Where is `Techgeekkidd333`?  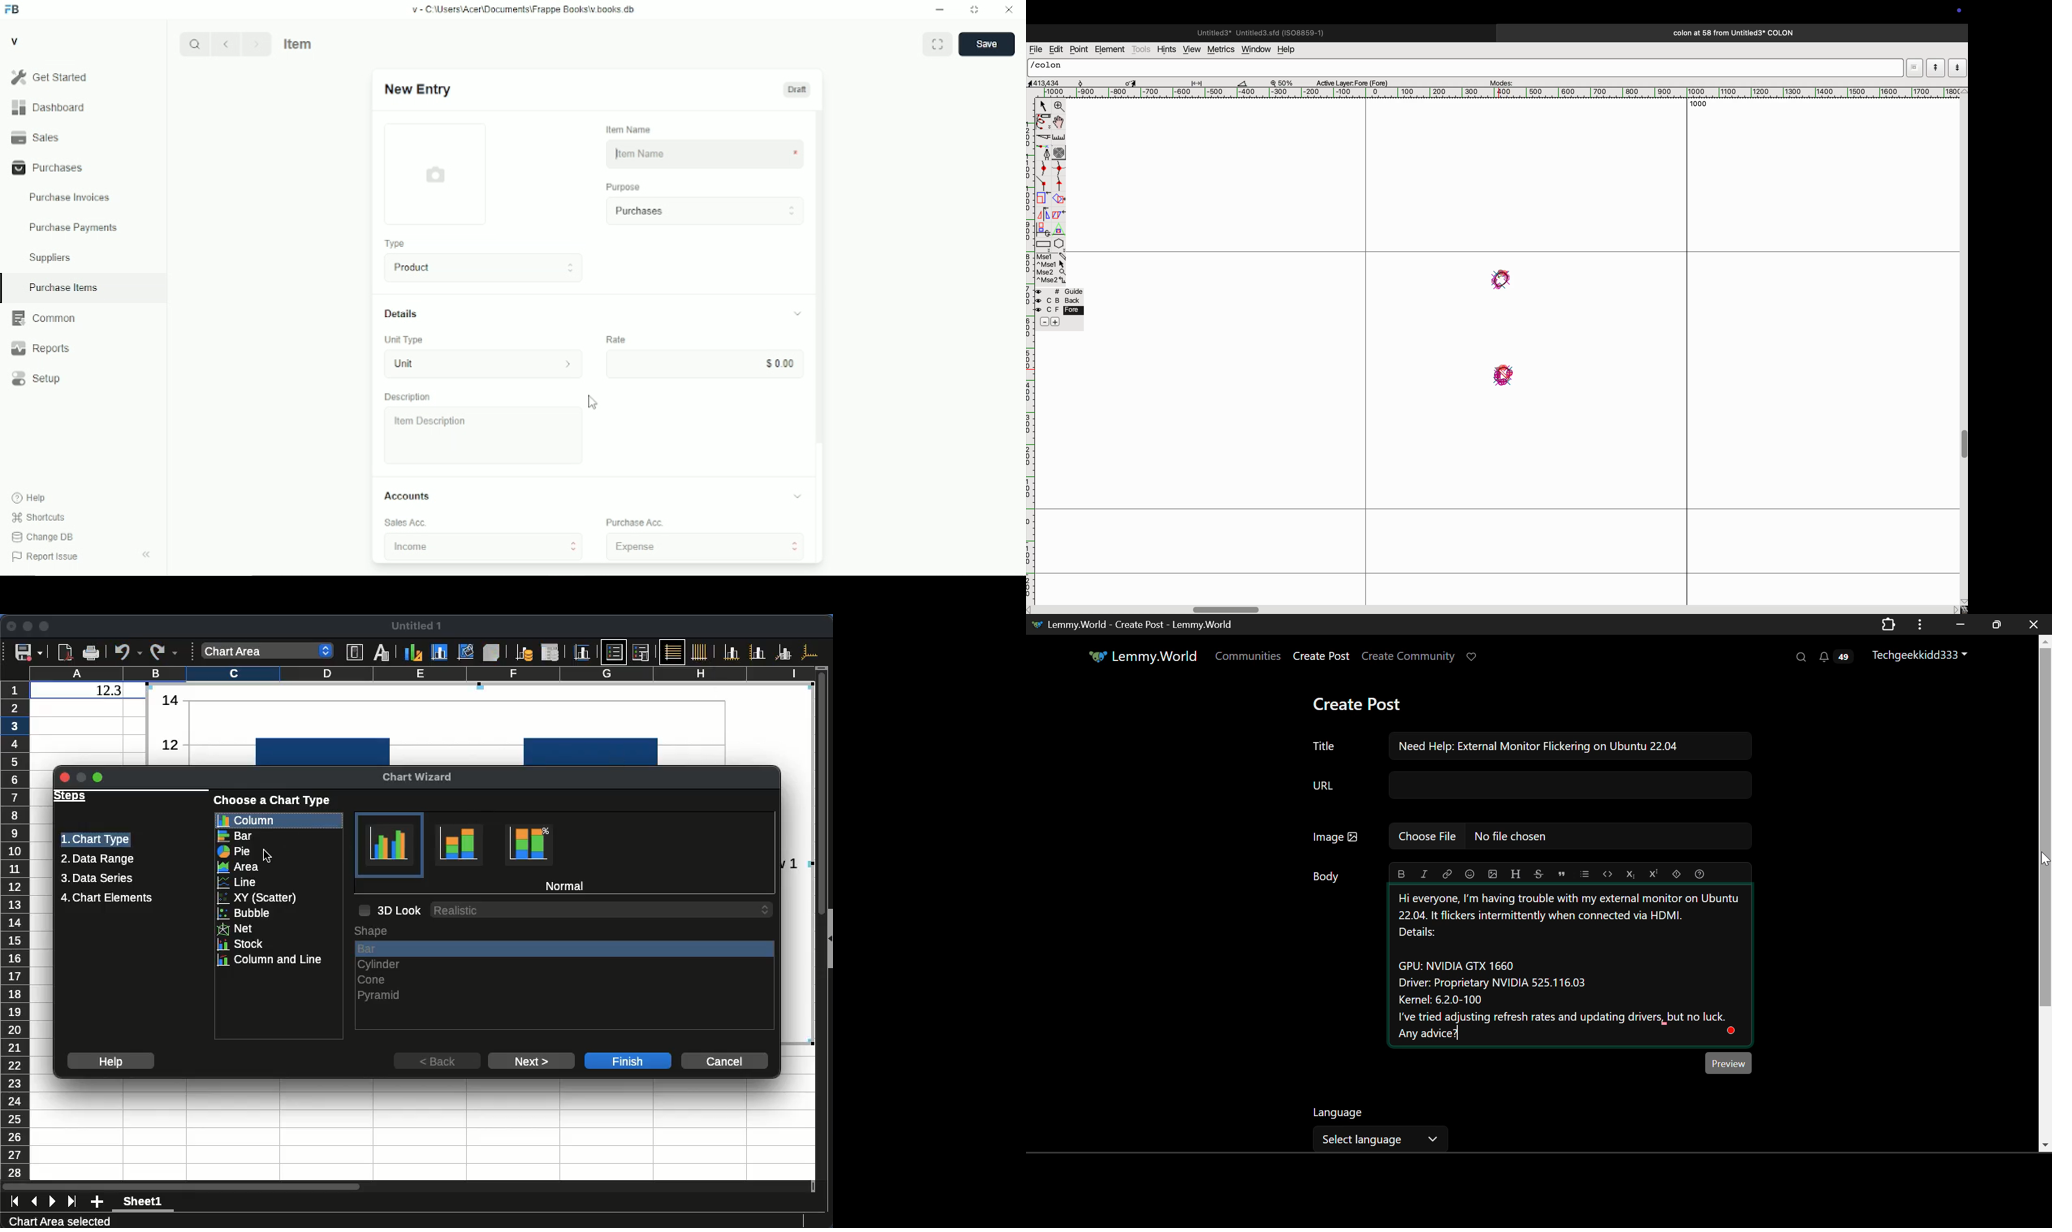 Techgeekkidd333 is located at coordinates (1921, 654).